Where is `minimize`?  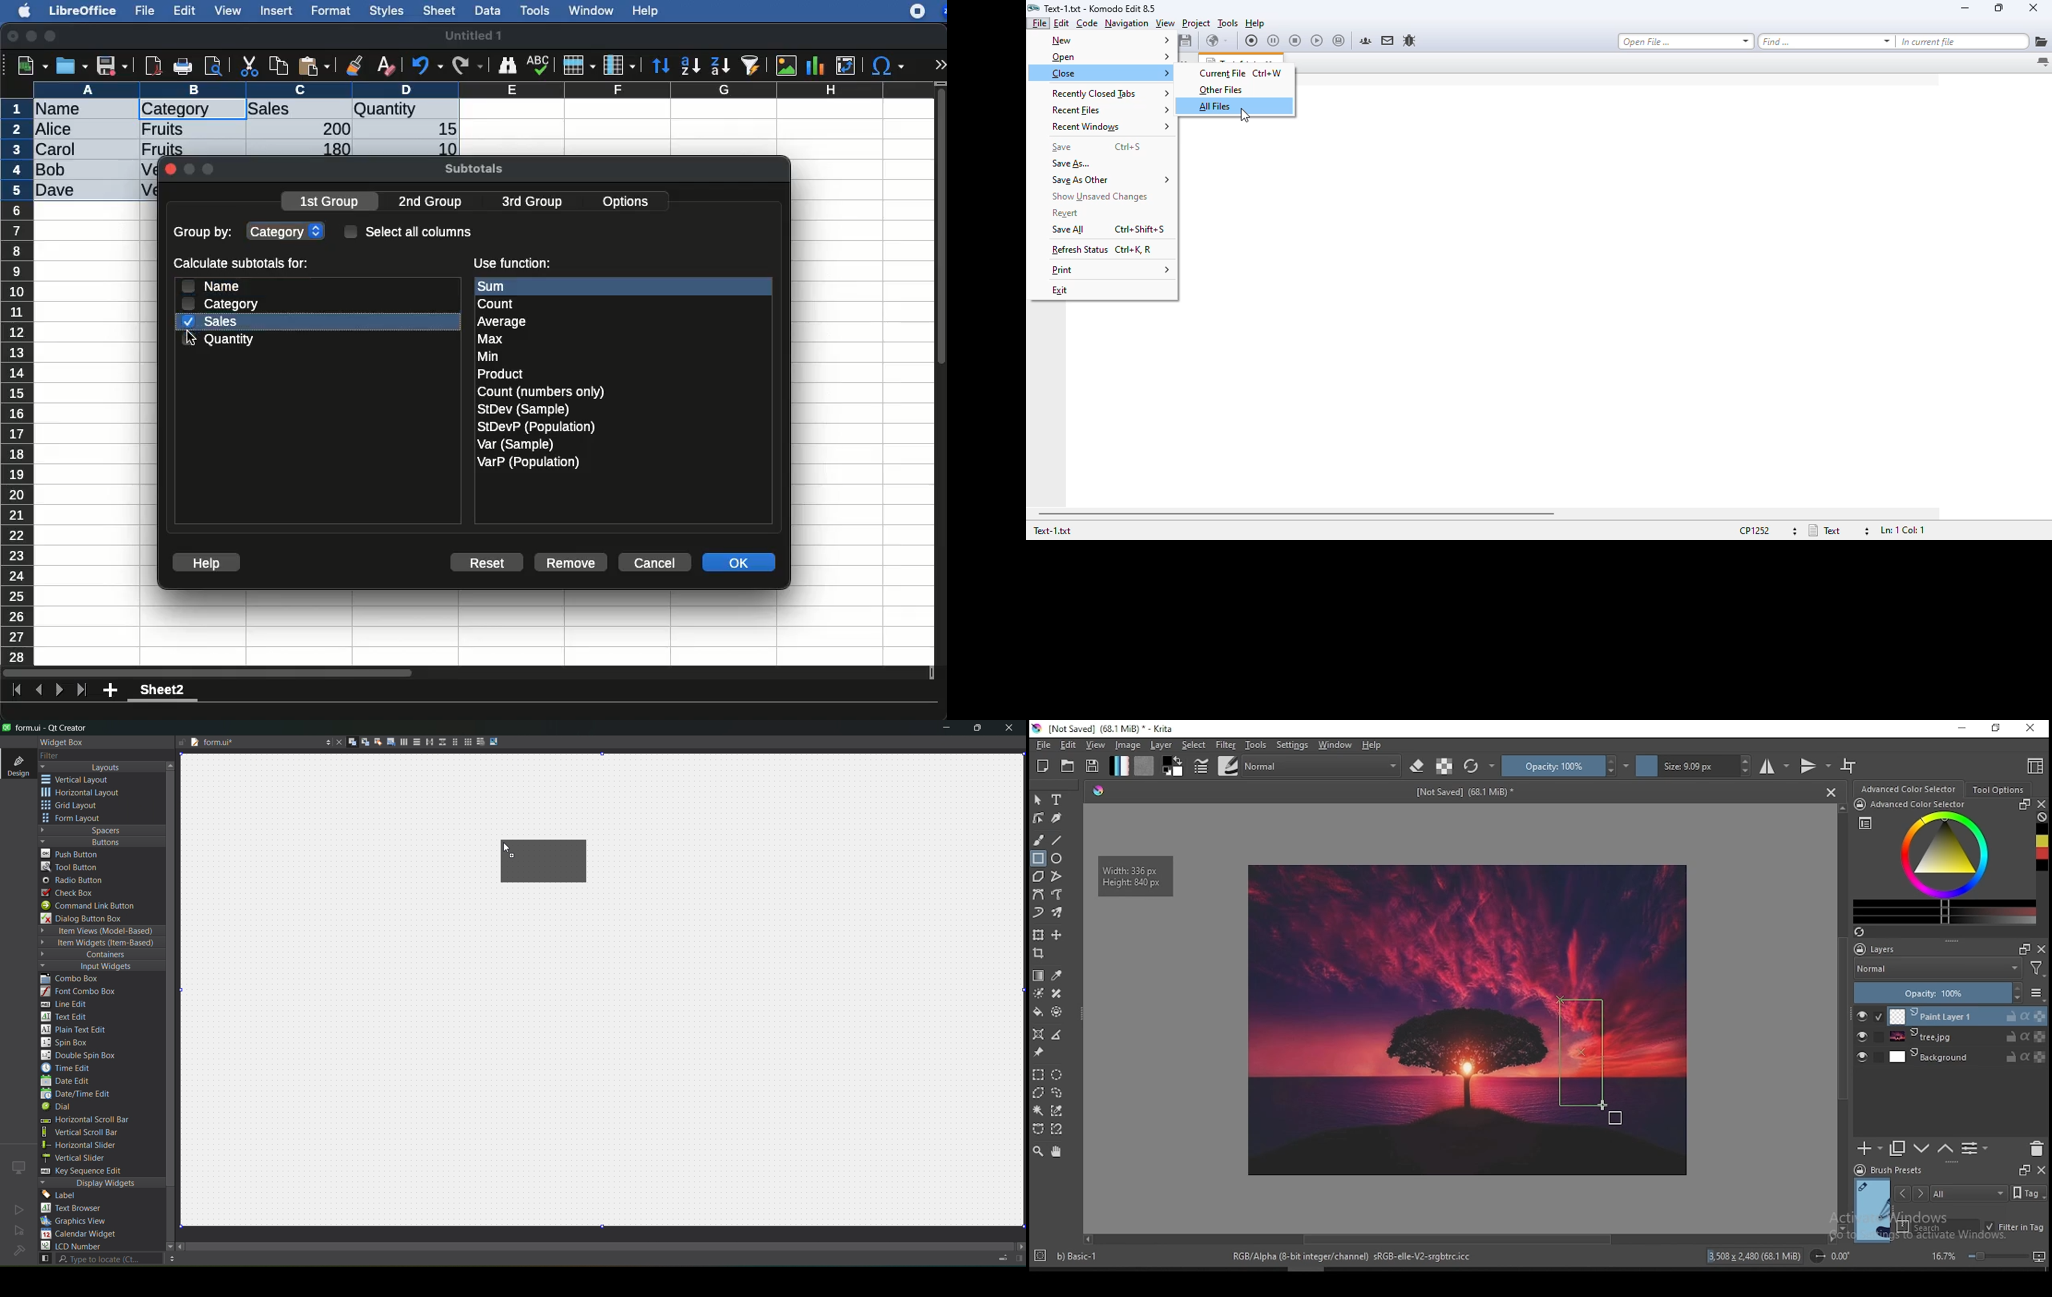 minimize is located at coordinates (1963, 730).